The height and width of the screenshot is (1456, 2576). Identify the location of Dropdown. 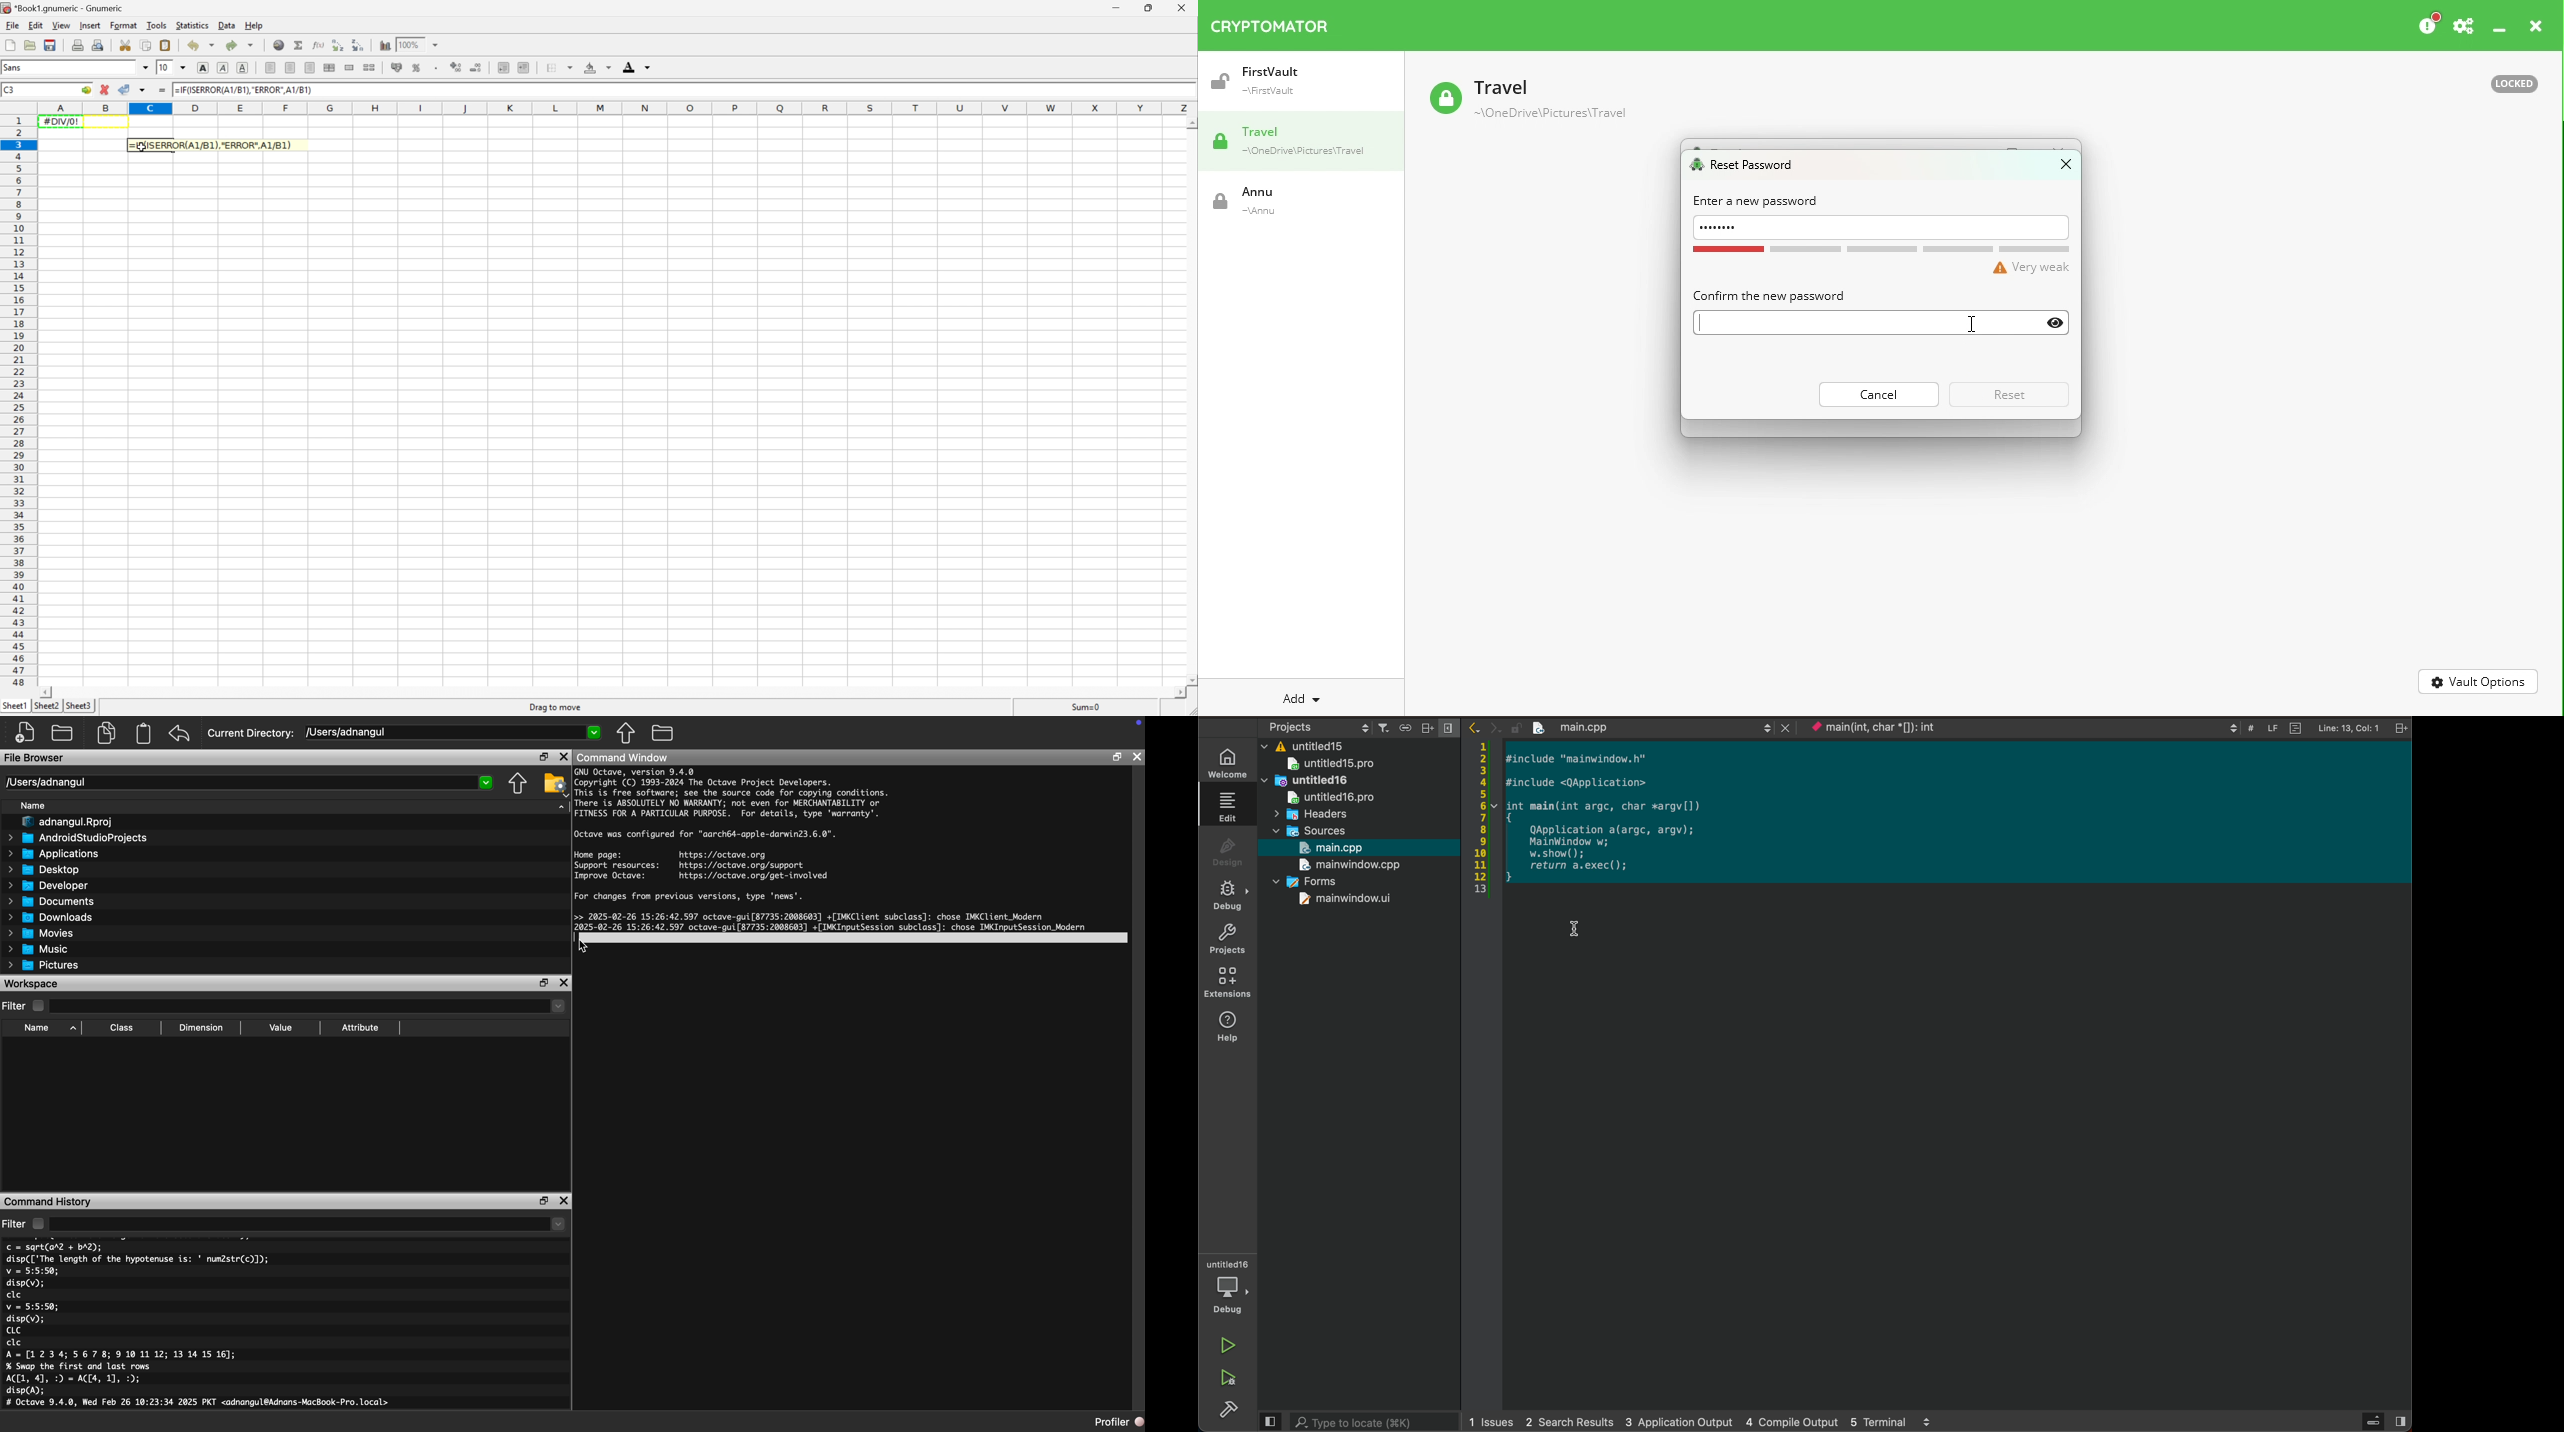
(310, 1007).